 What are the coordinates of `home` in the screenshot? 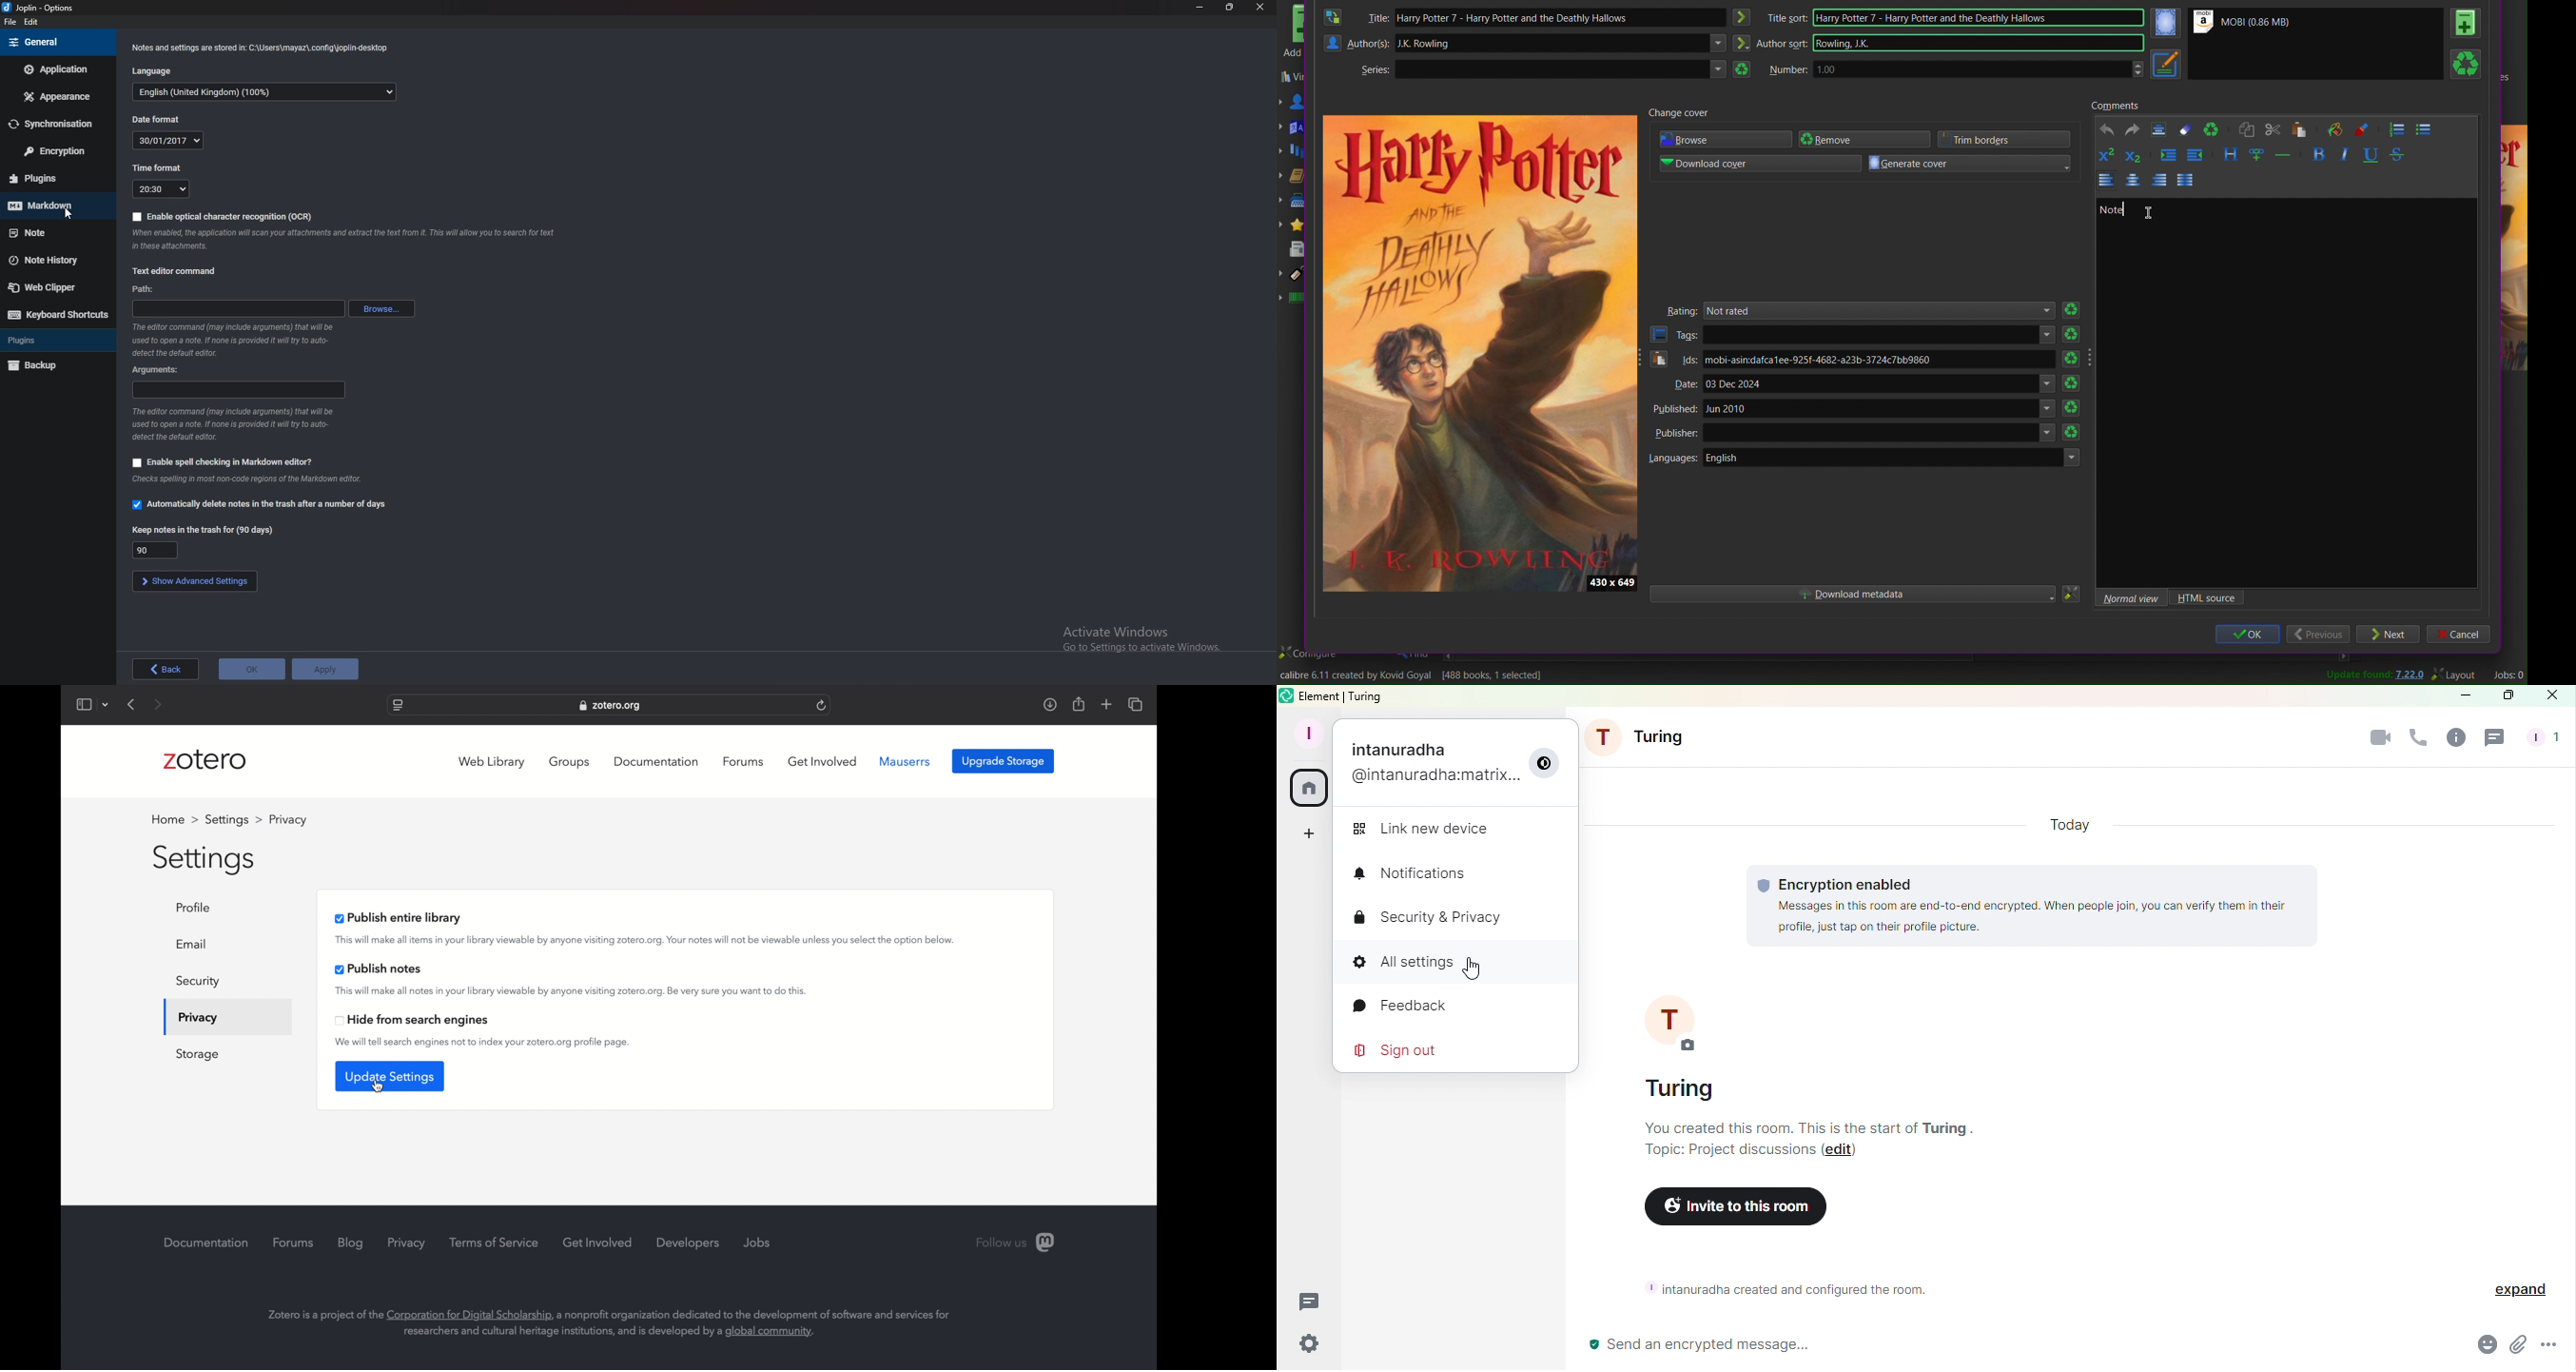 It's located at (174, 819).